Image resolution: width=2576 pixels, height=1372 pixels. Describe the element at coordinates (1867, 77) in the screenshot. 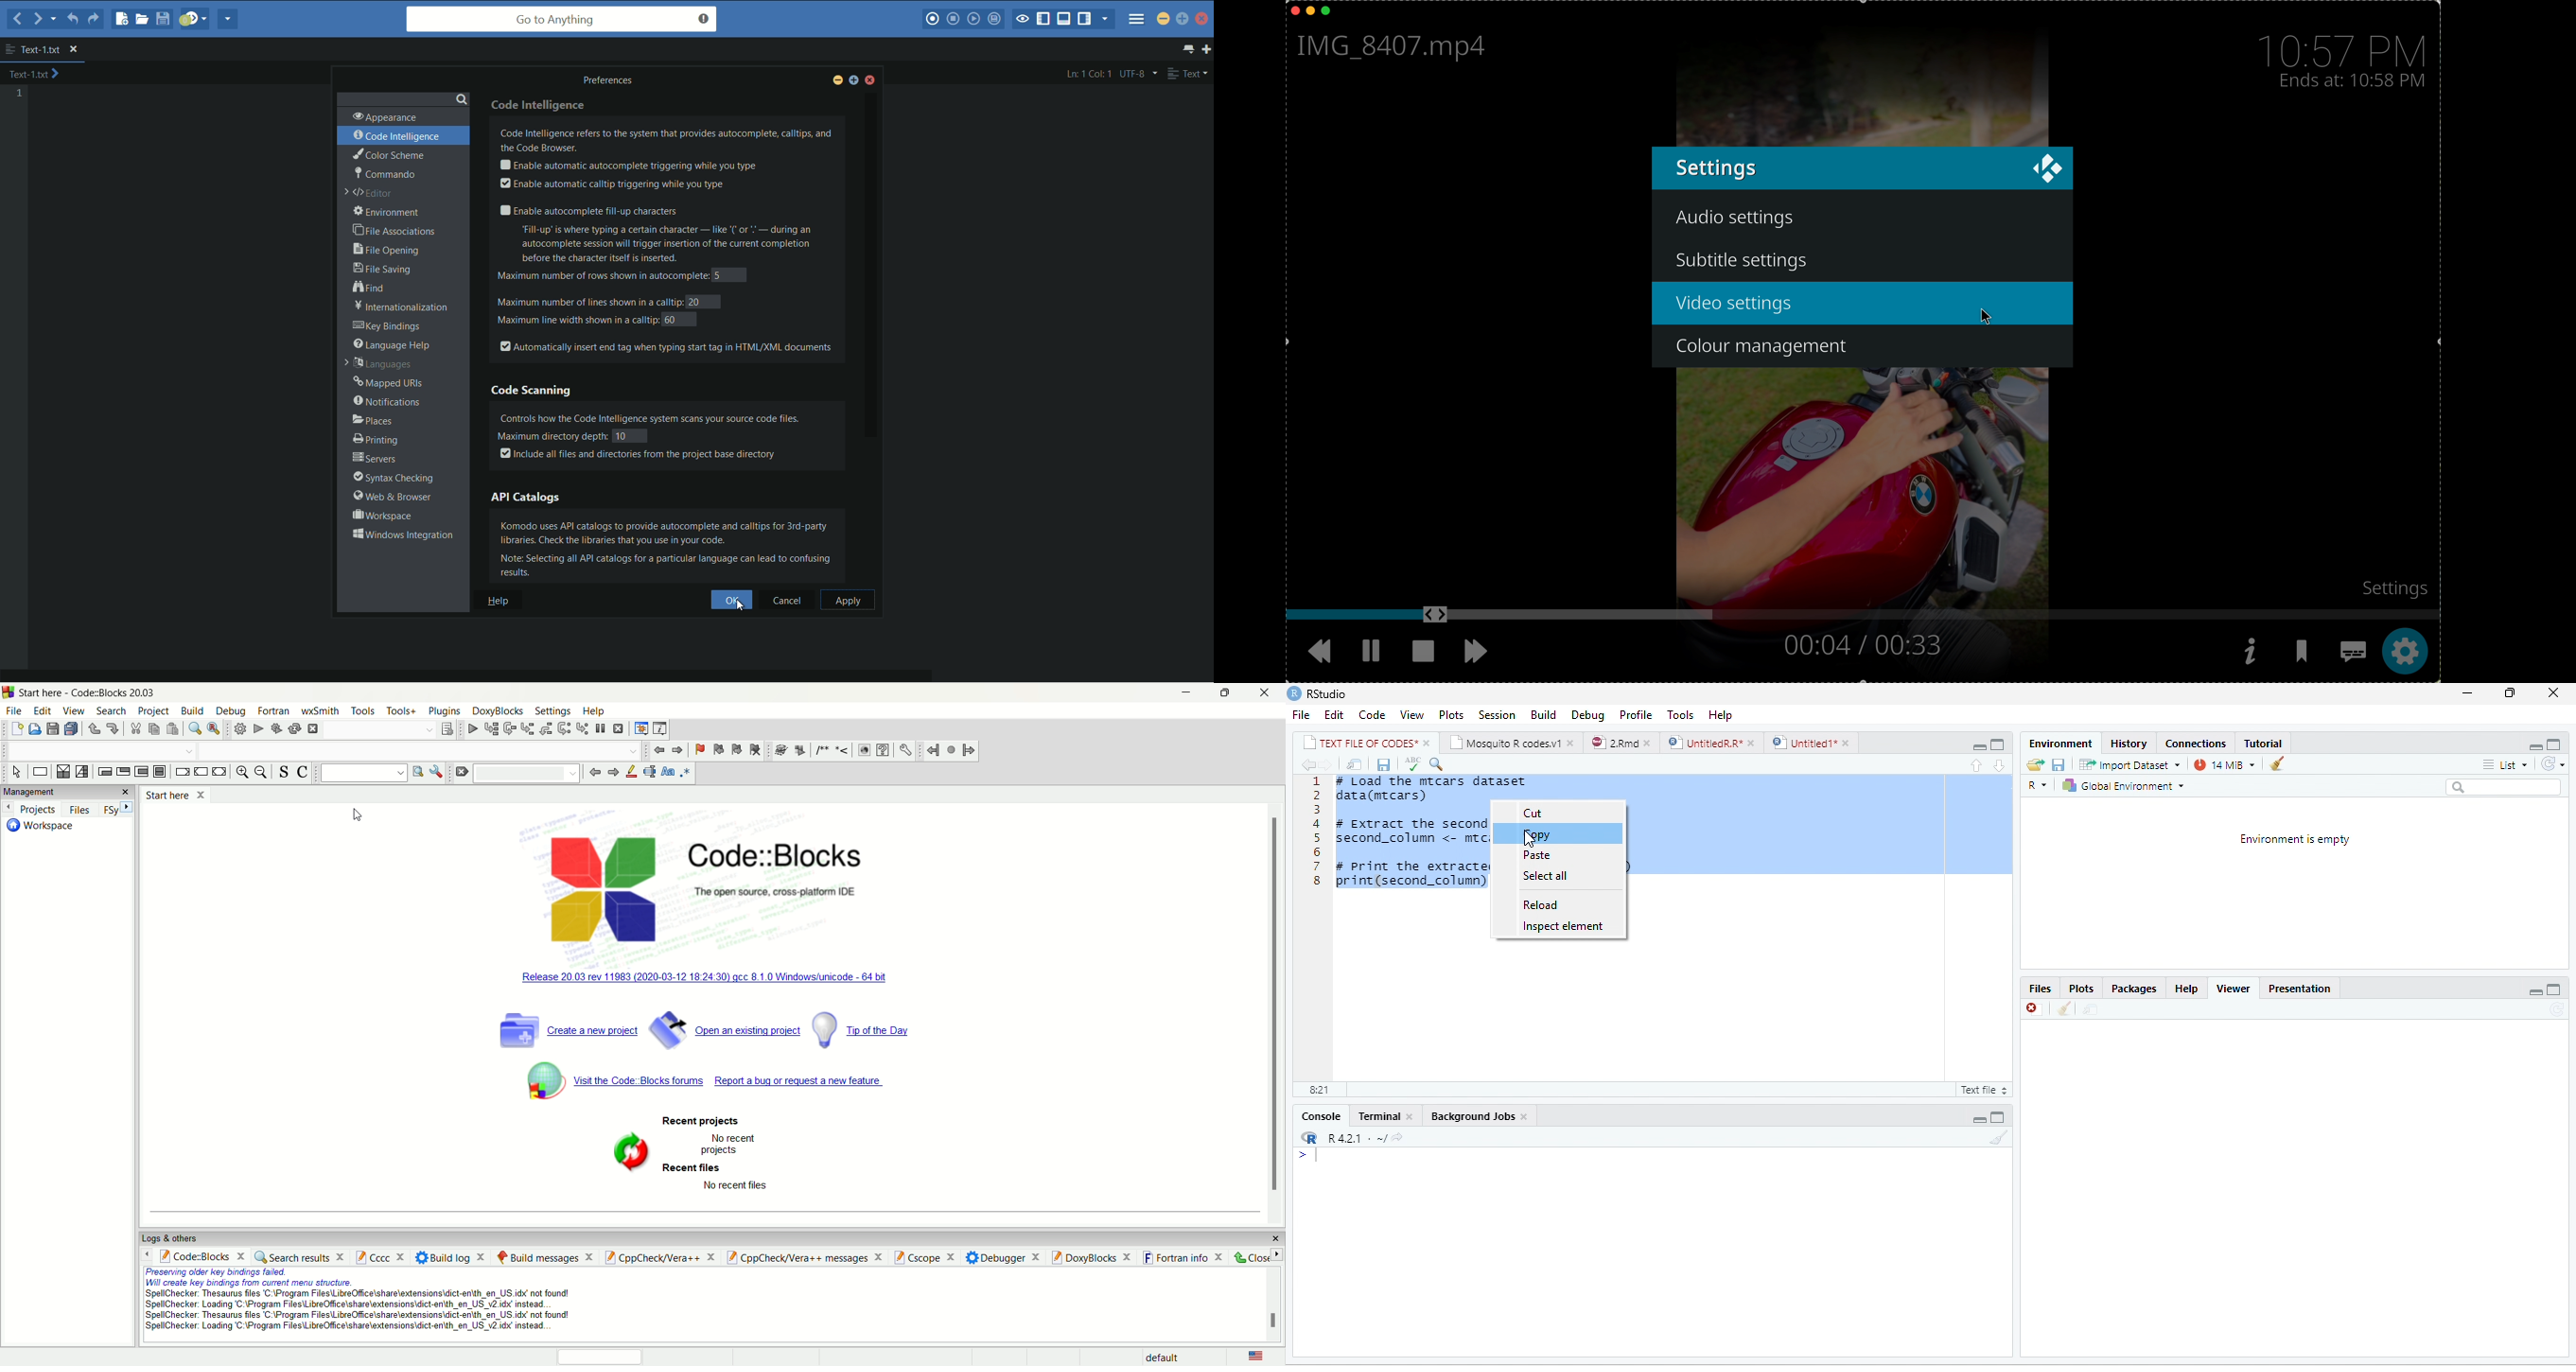

I see `video` at that location.